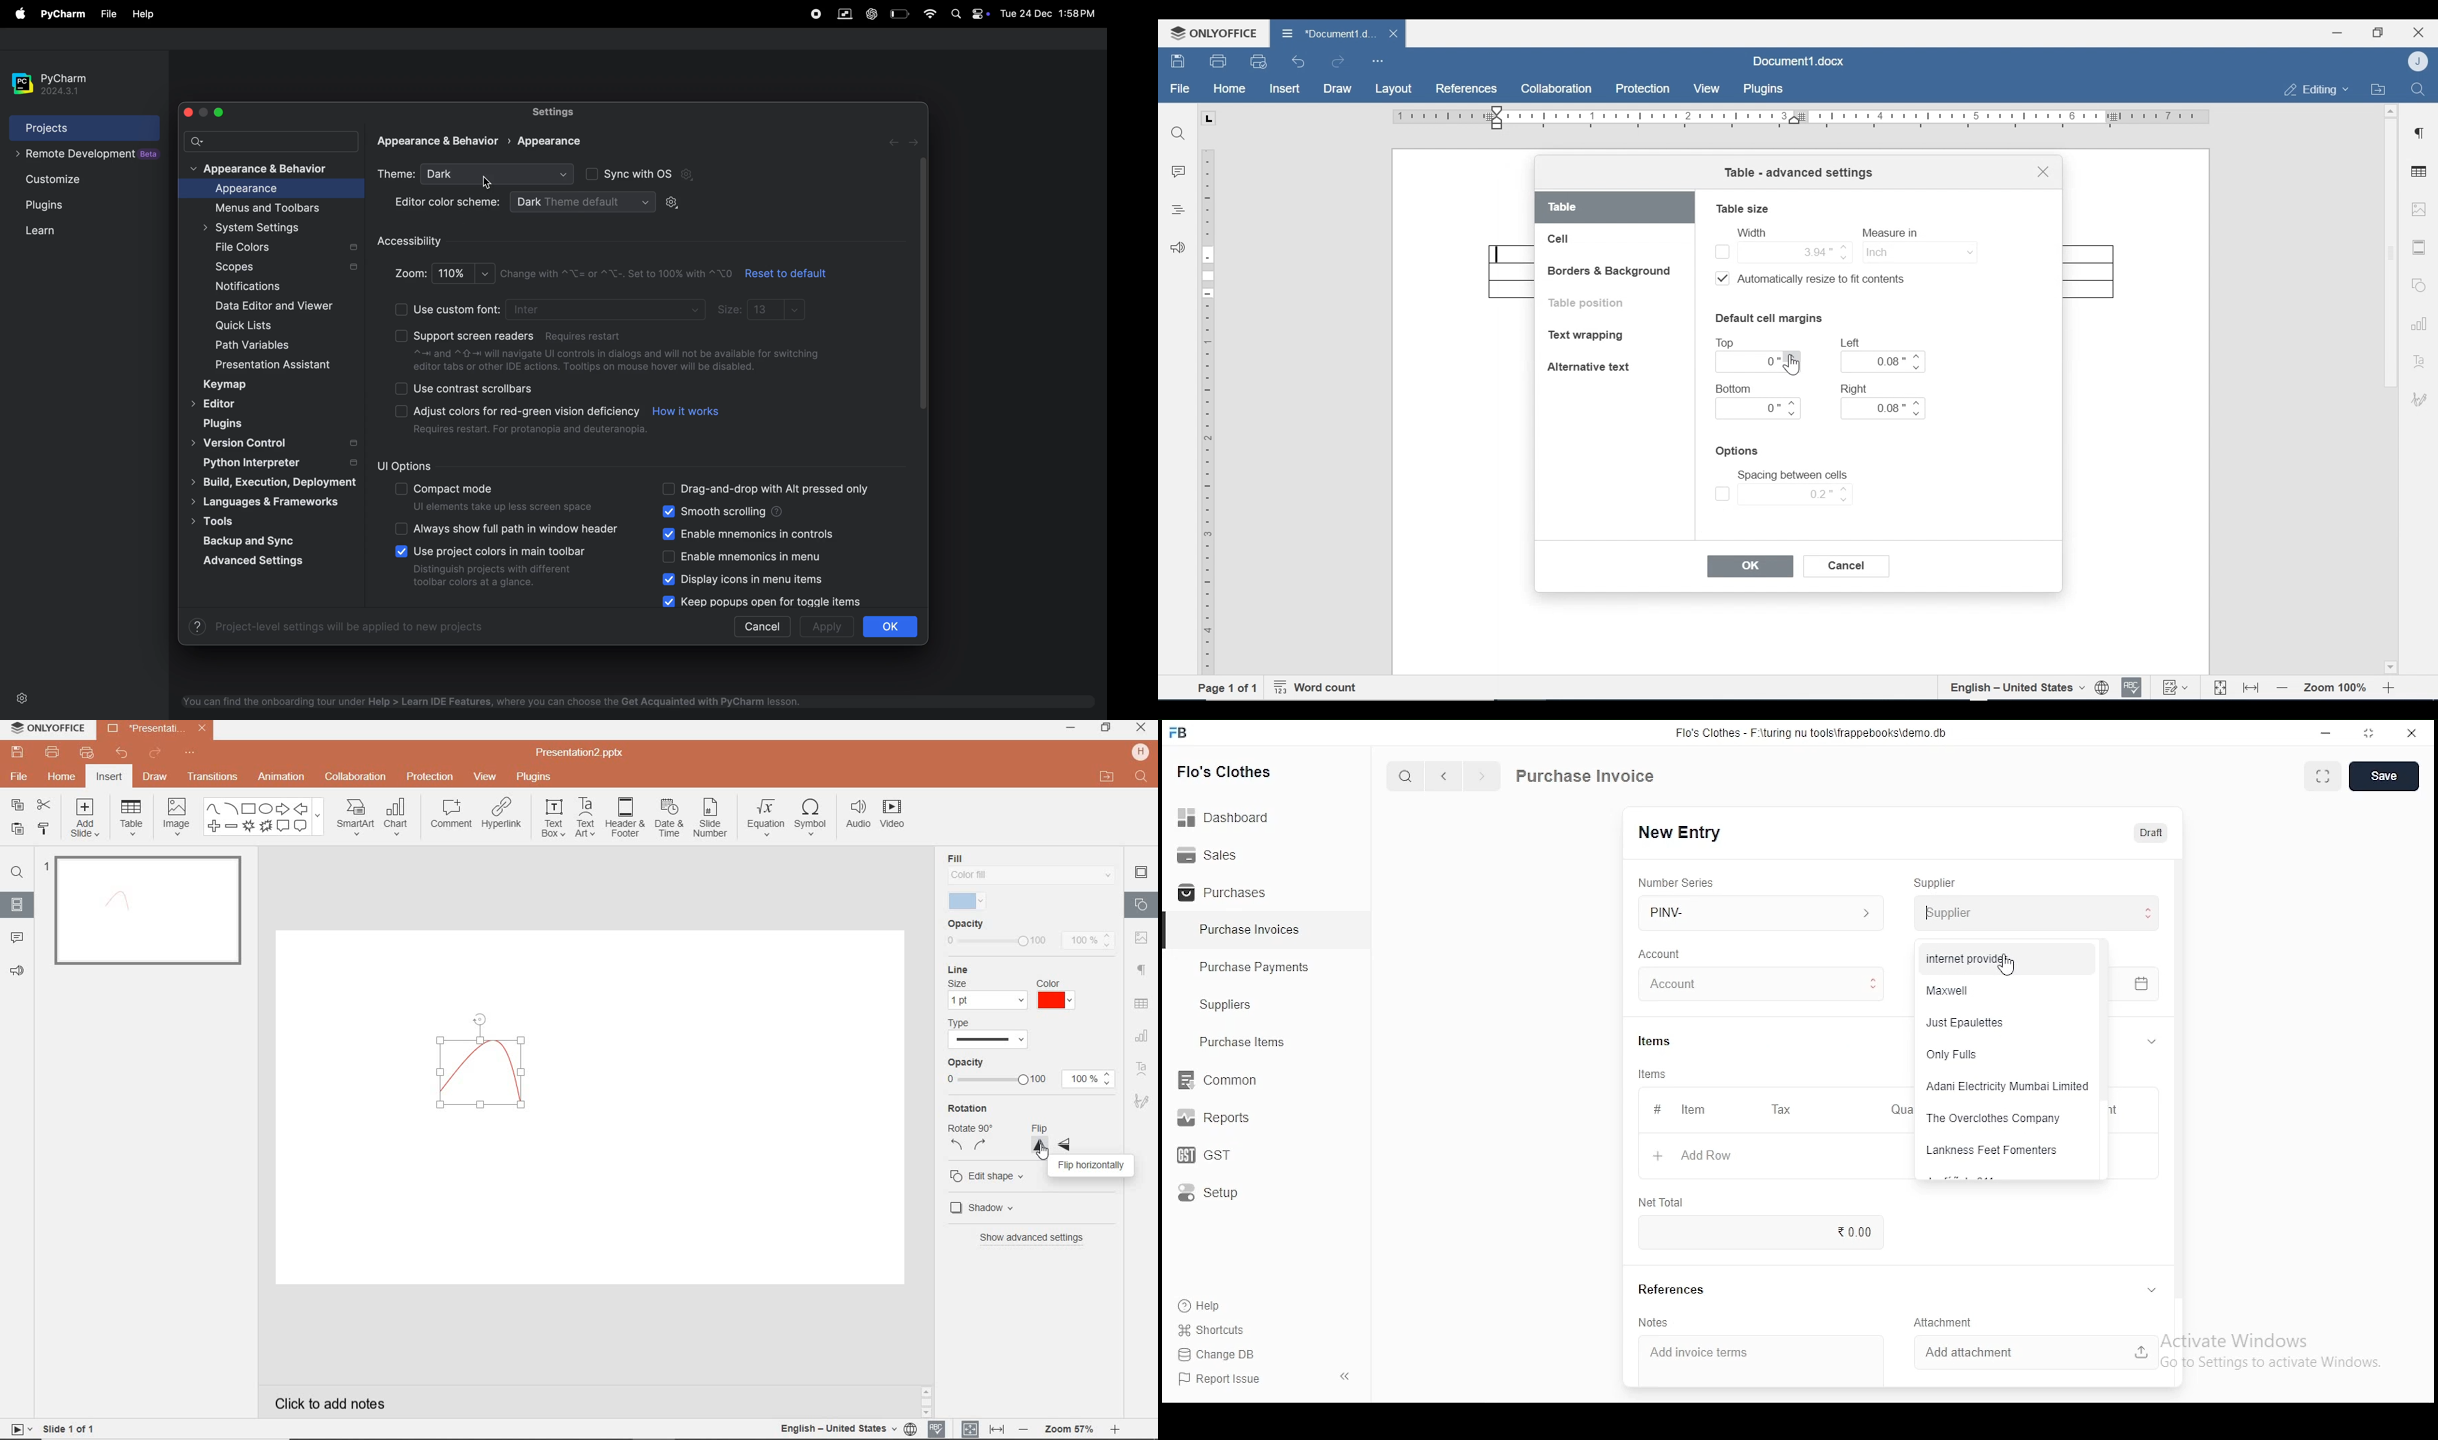 The image size is (2464, 1456). I want to click on Plugins, so click(1761, 89).